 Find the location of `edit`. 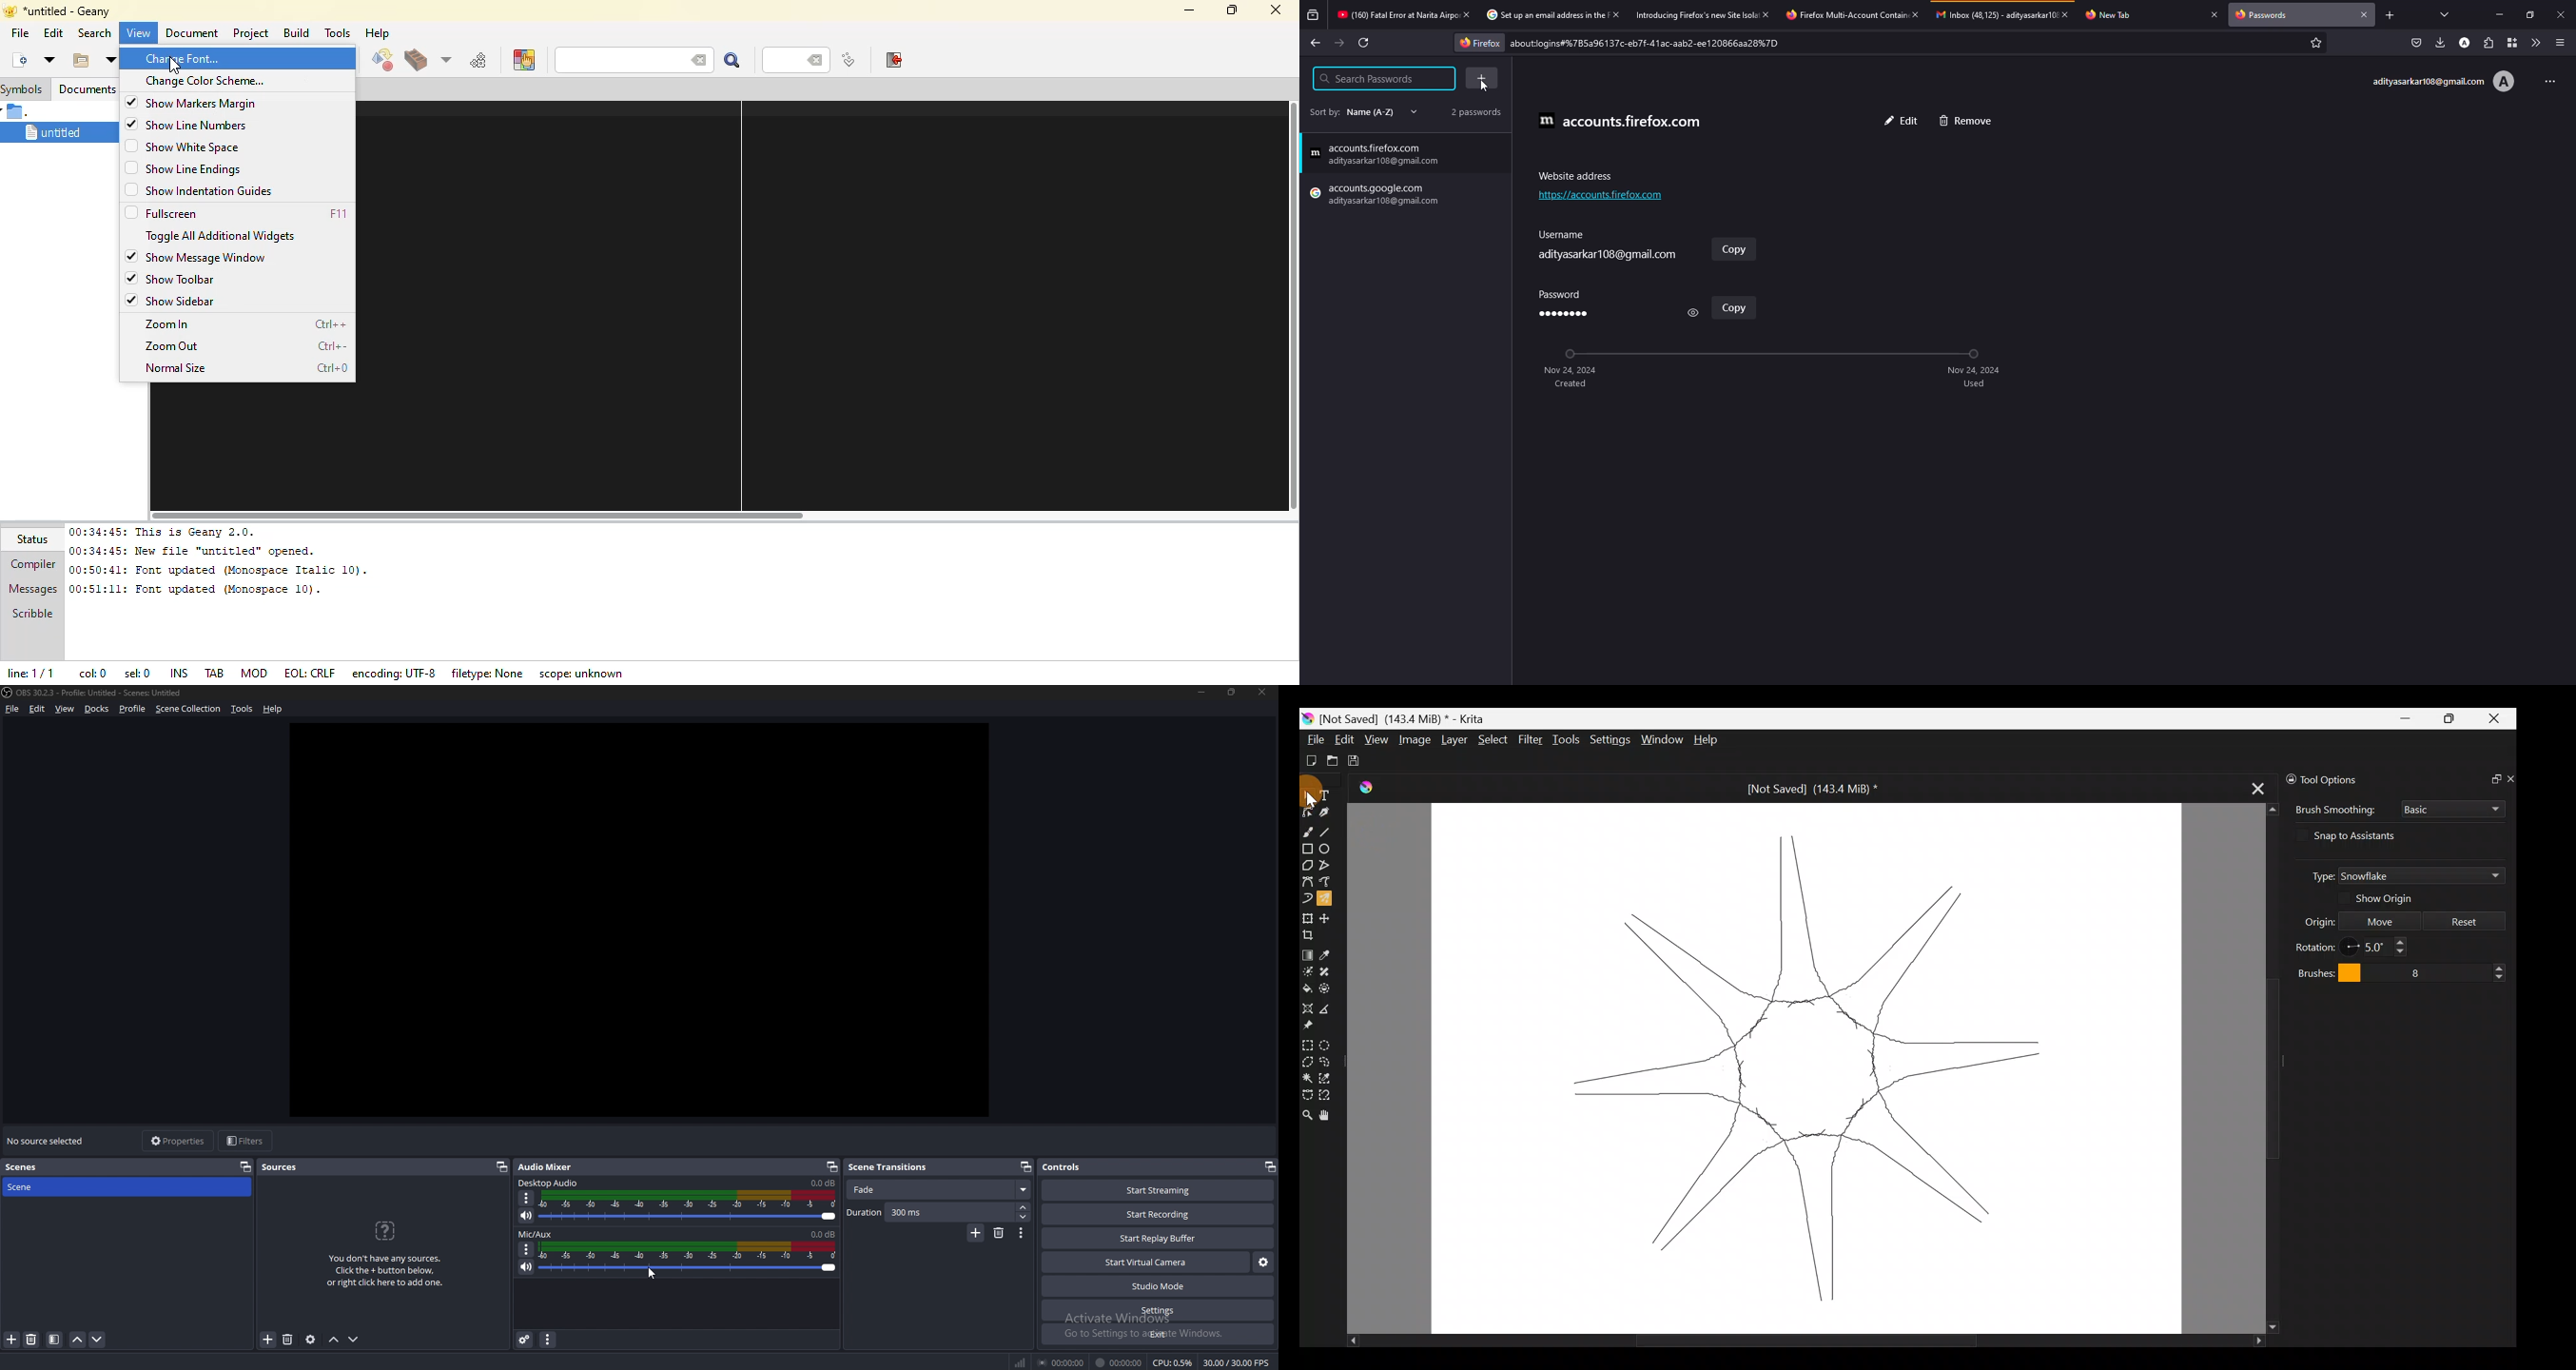

edit is located at coordinates (37, 708).